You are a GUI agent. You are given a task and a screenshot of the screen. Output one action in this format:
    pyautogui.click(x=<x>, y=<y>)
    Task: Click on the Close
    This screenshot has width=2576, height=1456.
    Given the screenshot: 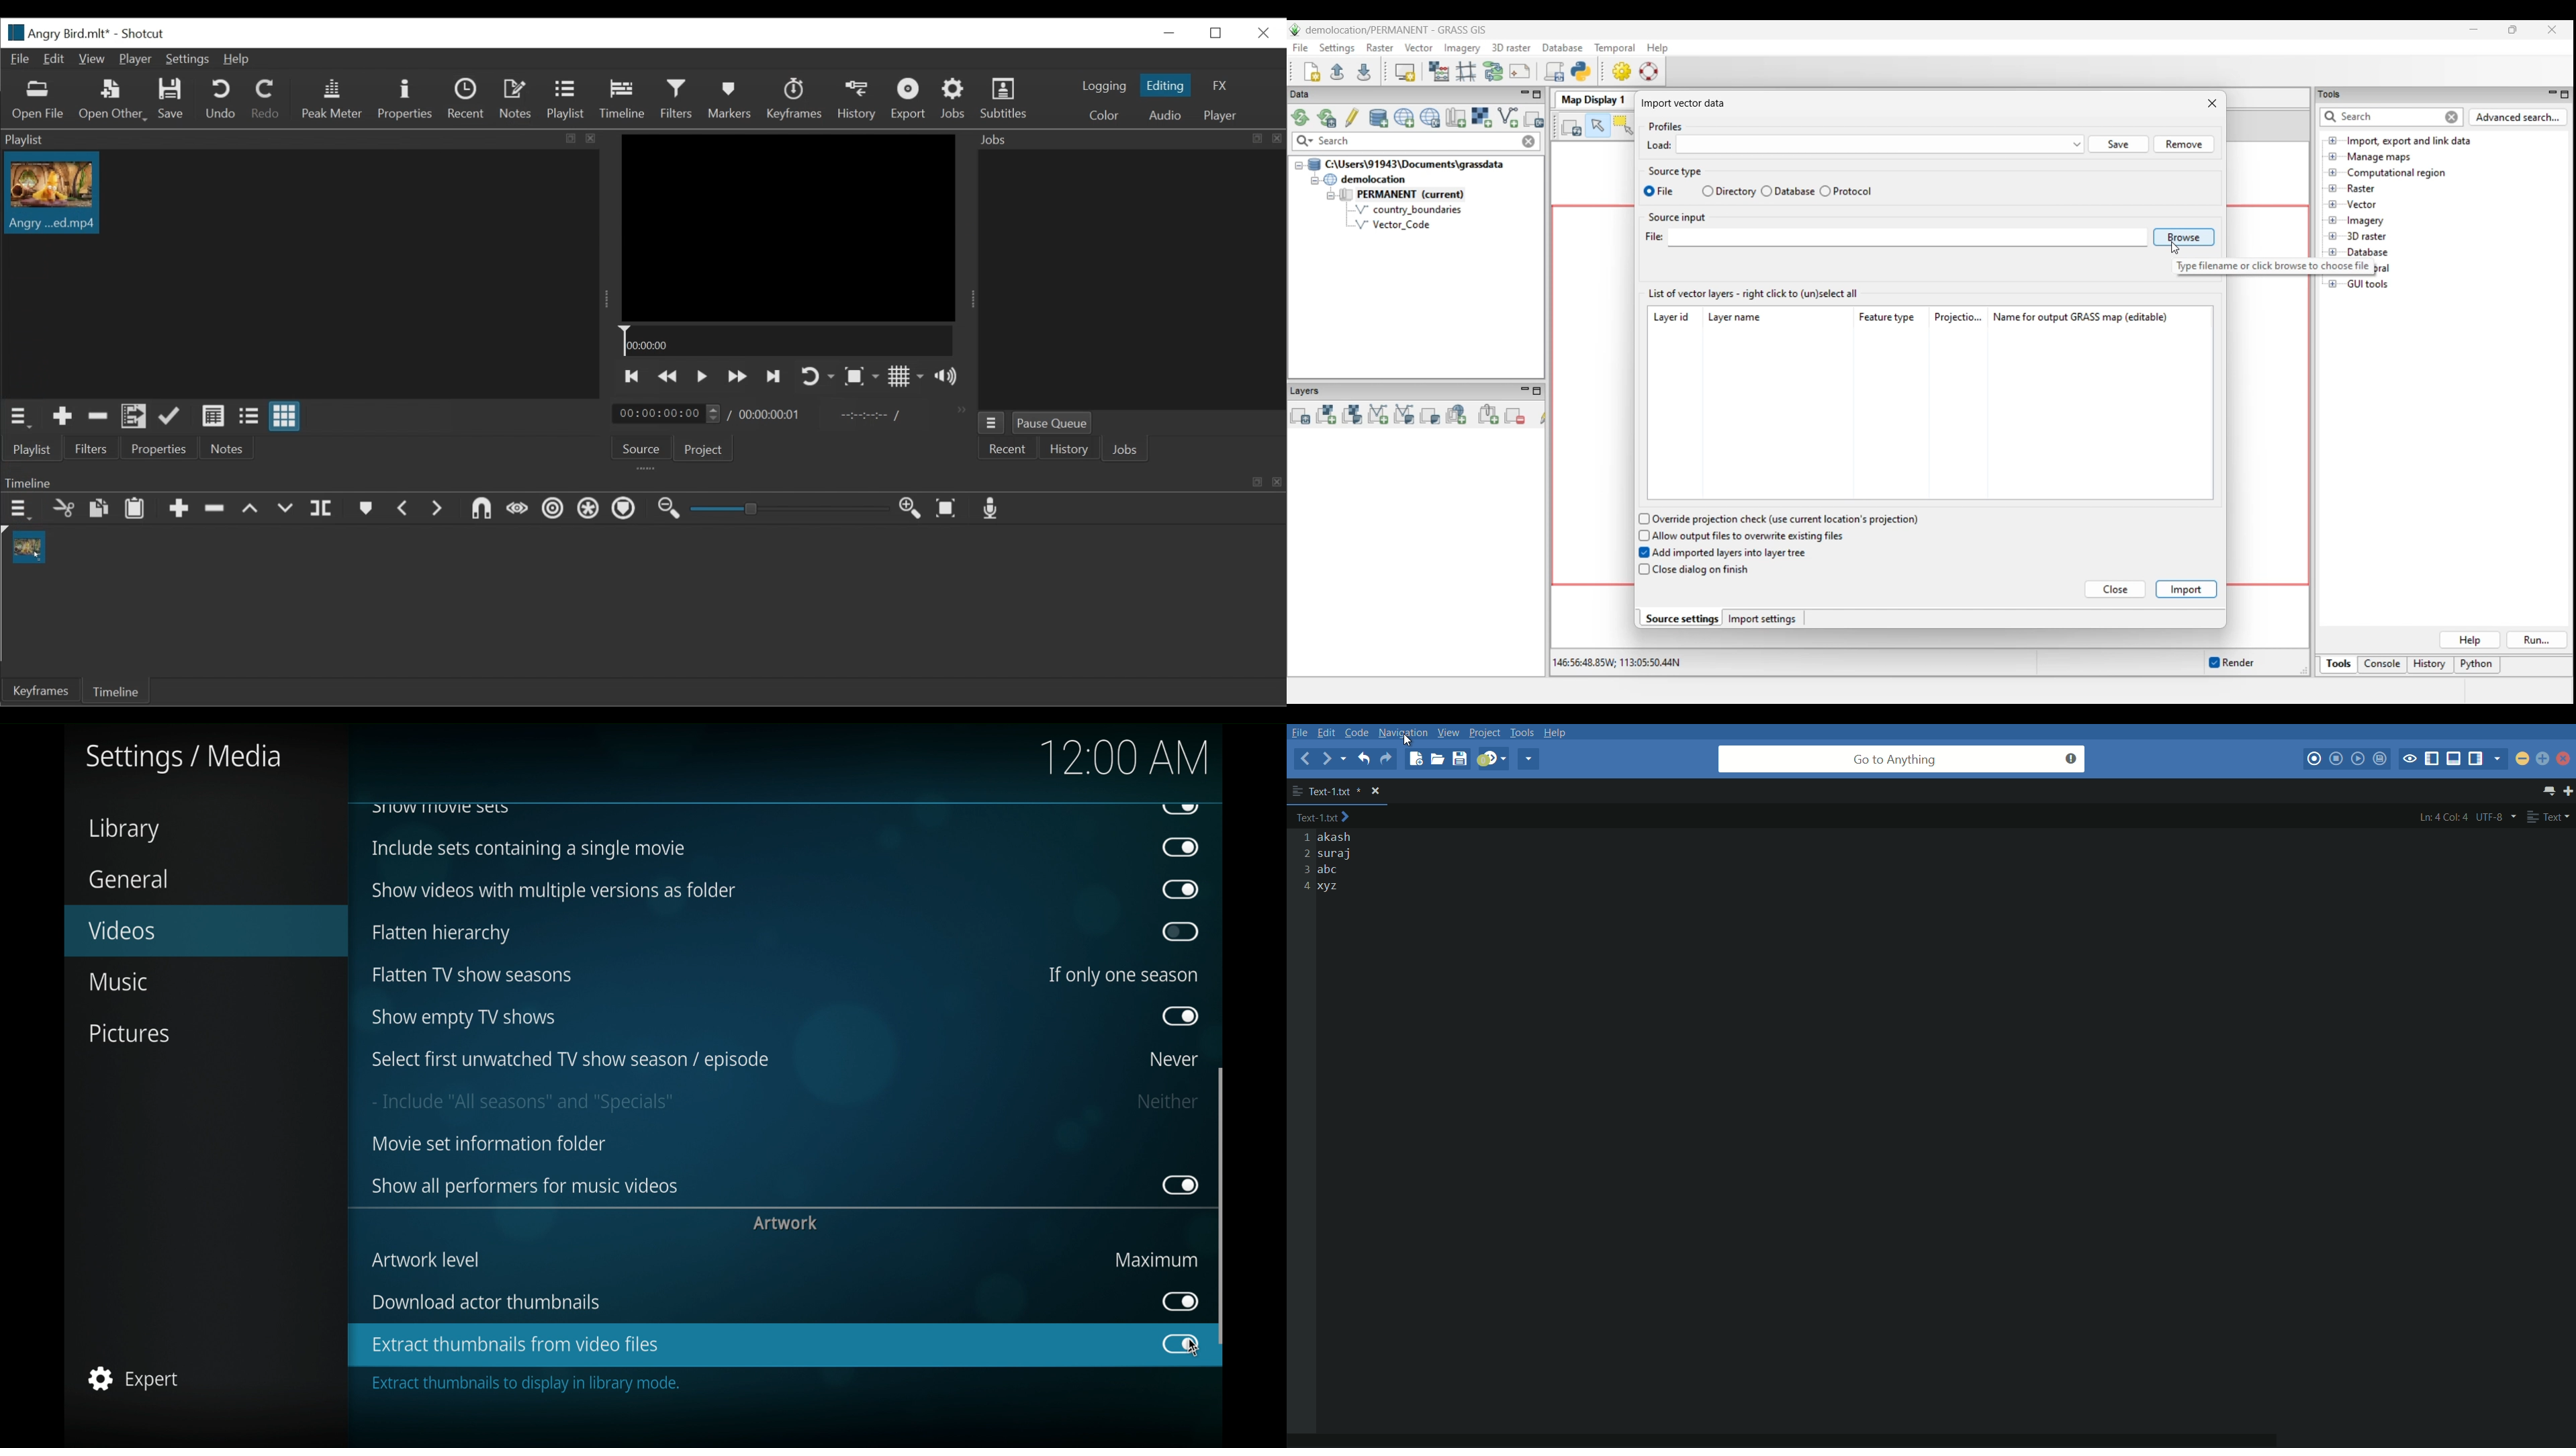 What is the action you would take?
    pyautogui.click(x=1172, y=32)
    